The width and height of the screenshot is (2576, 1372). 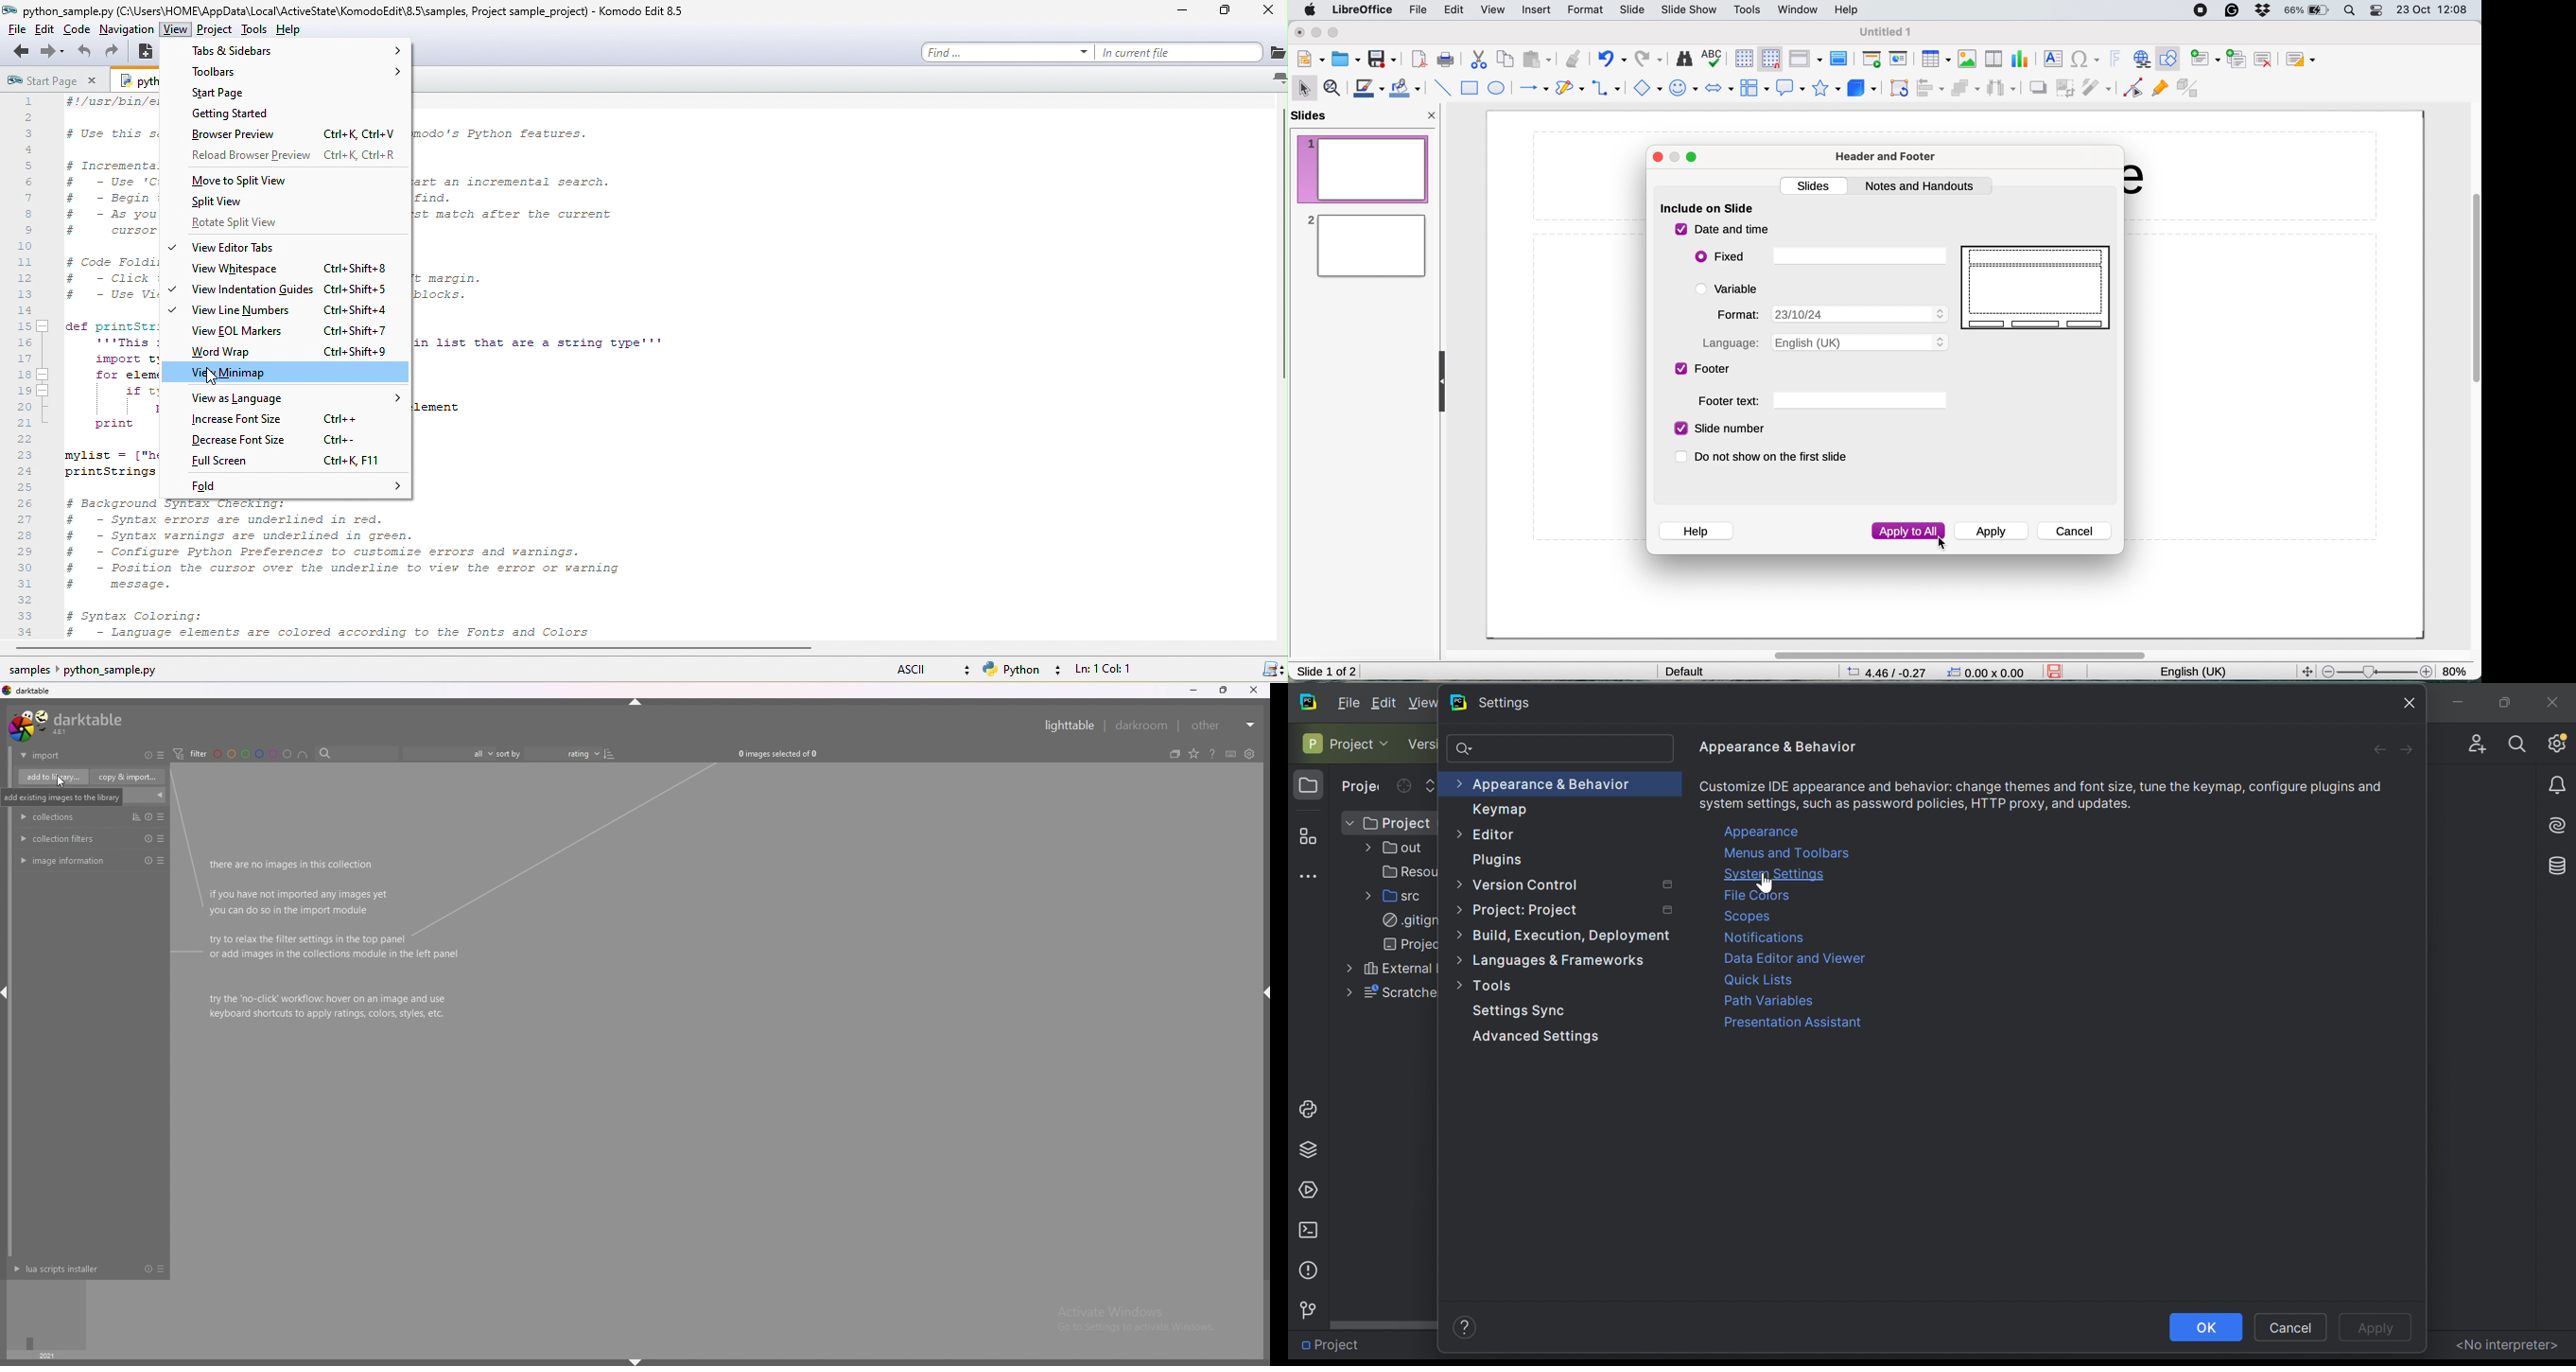 What do you see at coordinates (1313, 116) in the screenshot?
I see `slides` at bounding box center [1313, 116].